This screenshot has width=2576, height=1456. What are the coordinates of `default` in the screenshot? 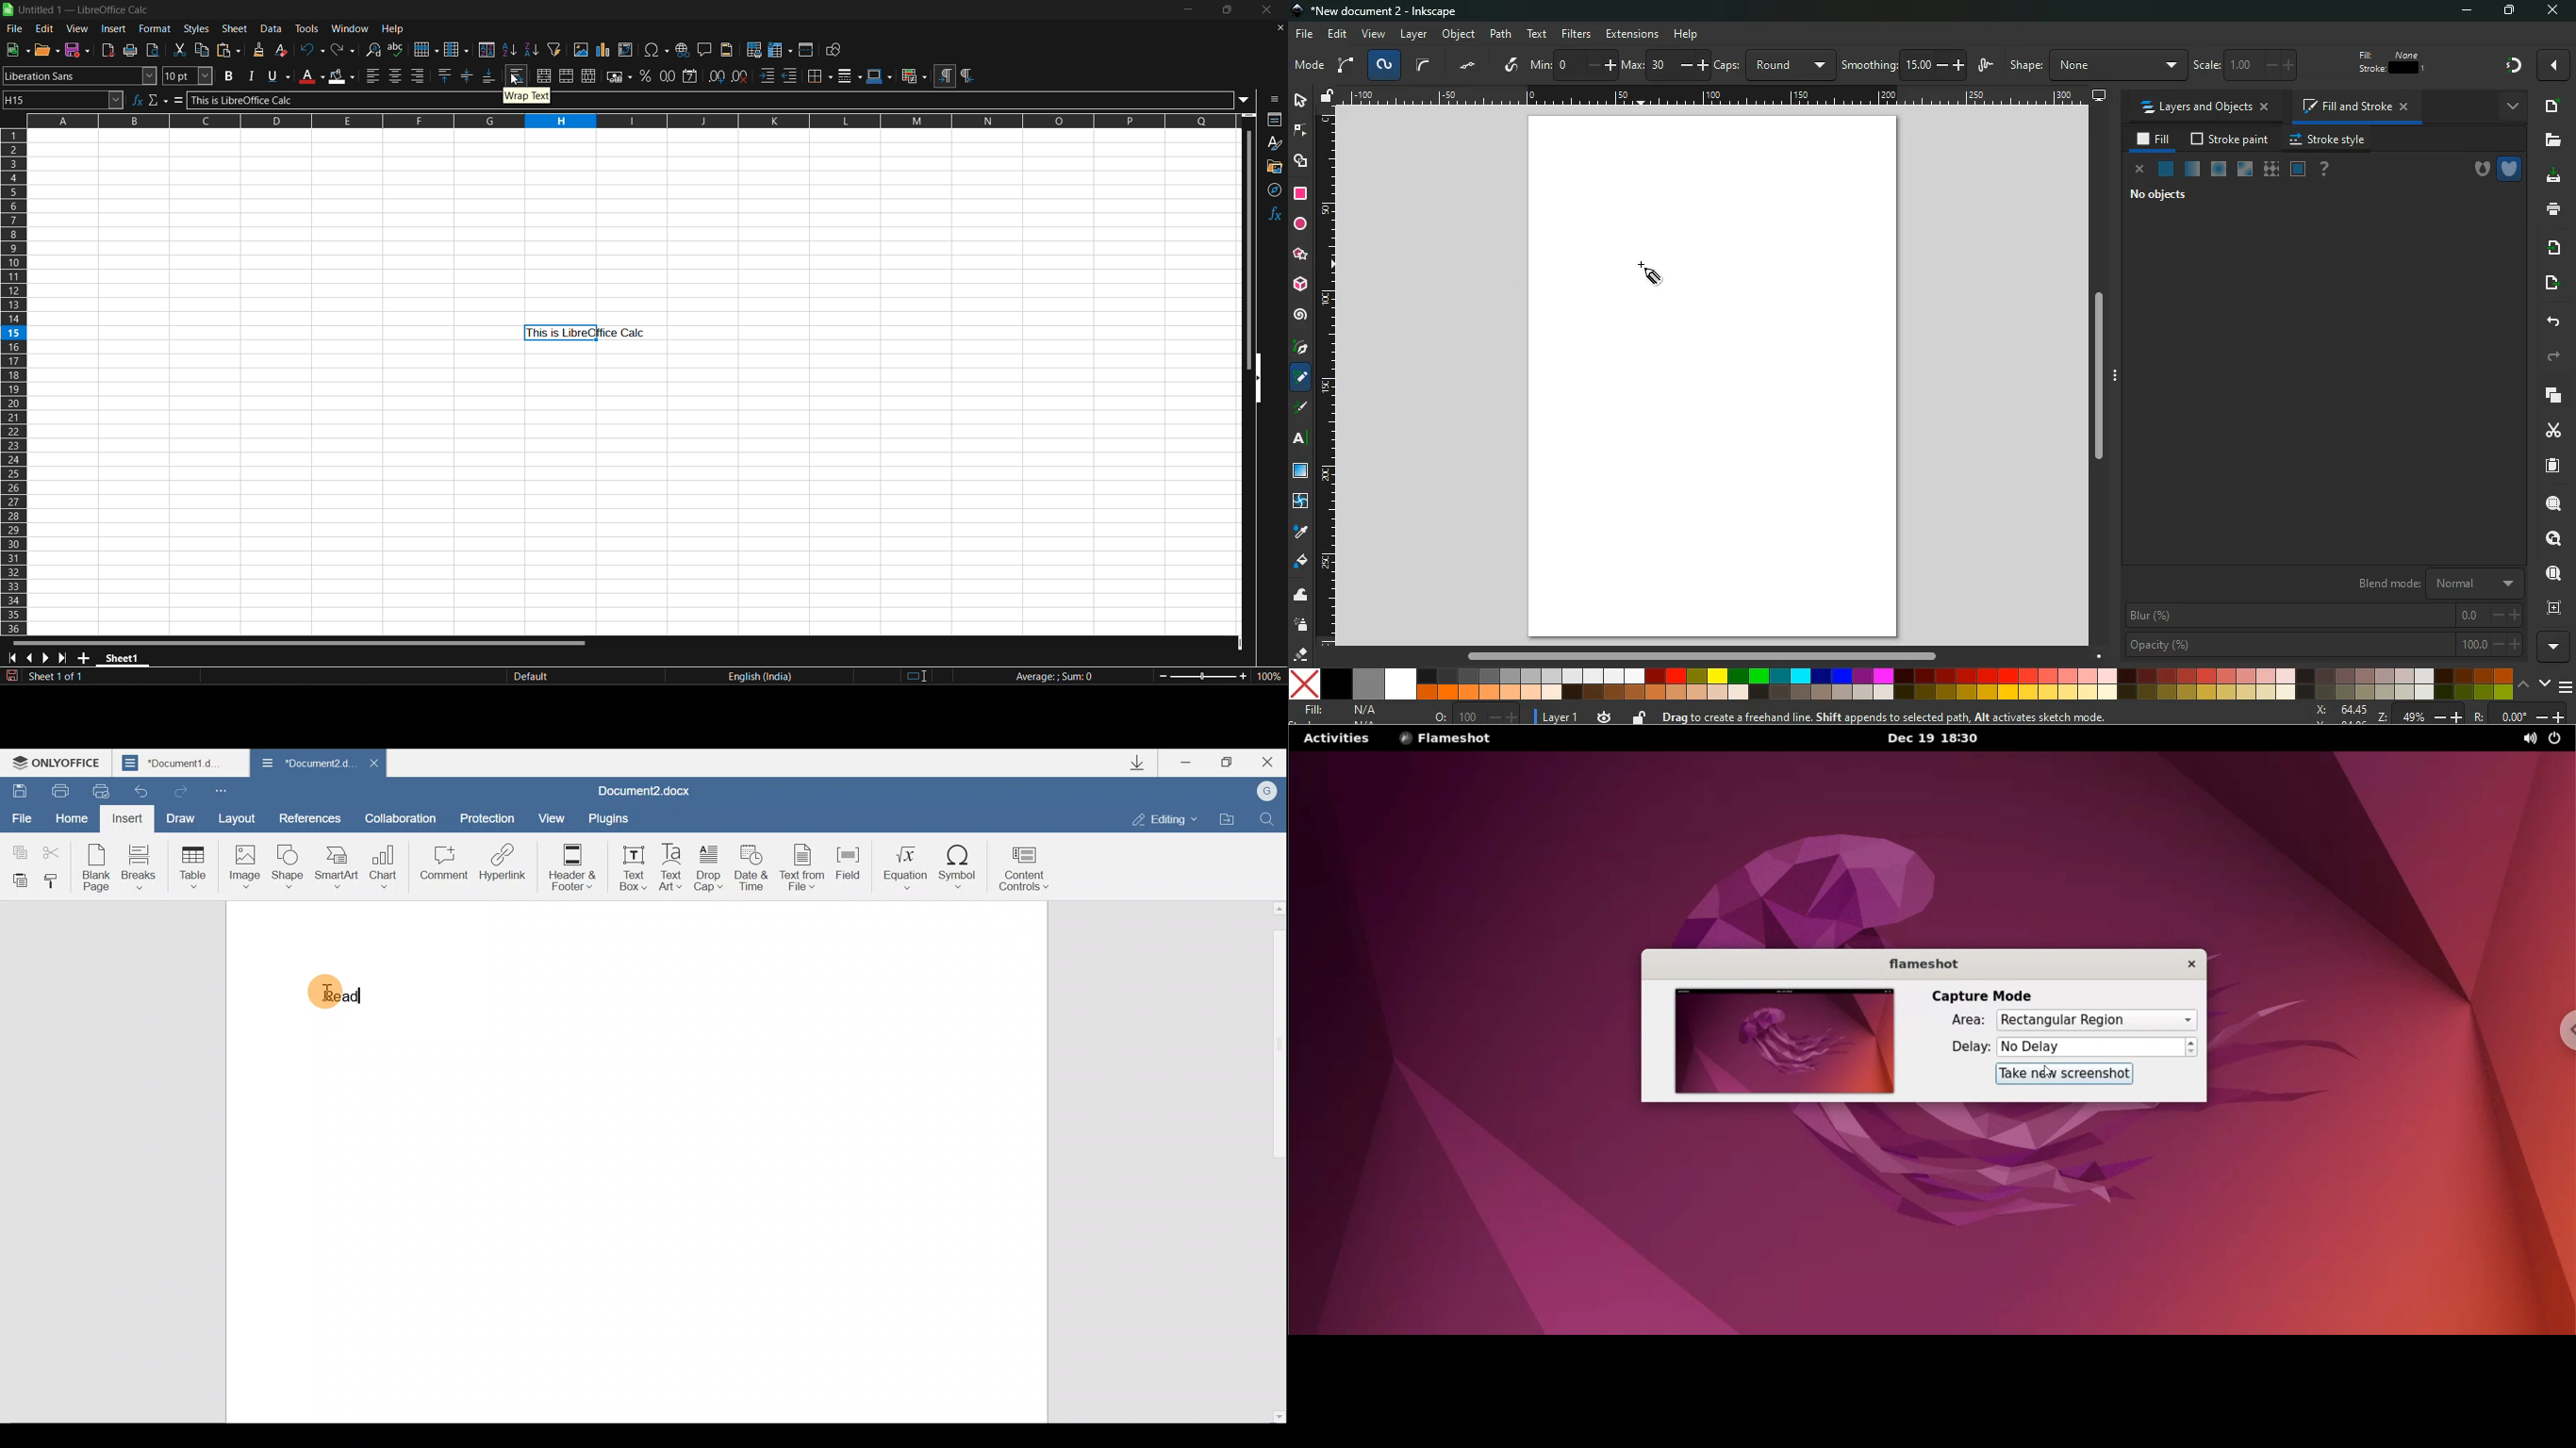 It's located at (564, 677).